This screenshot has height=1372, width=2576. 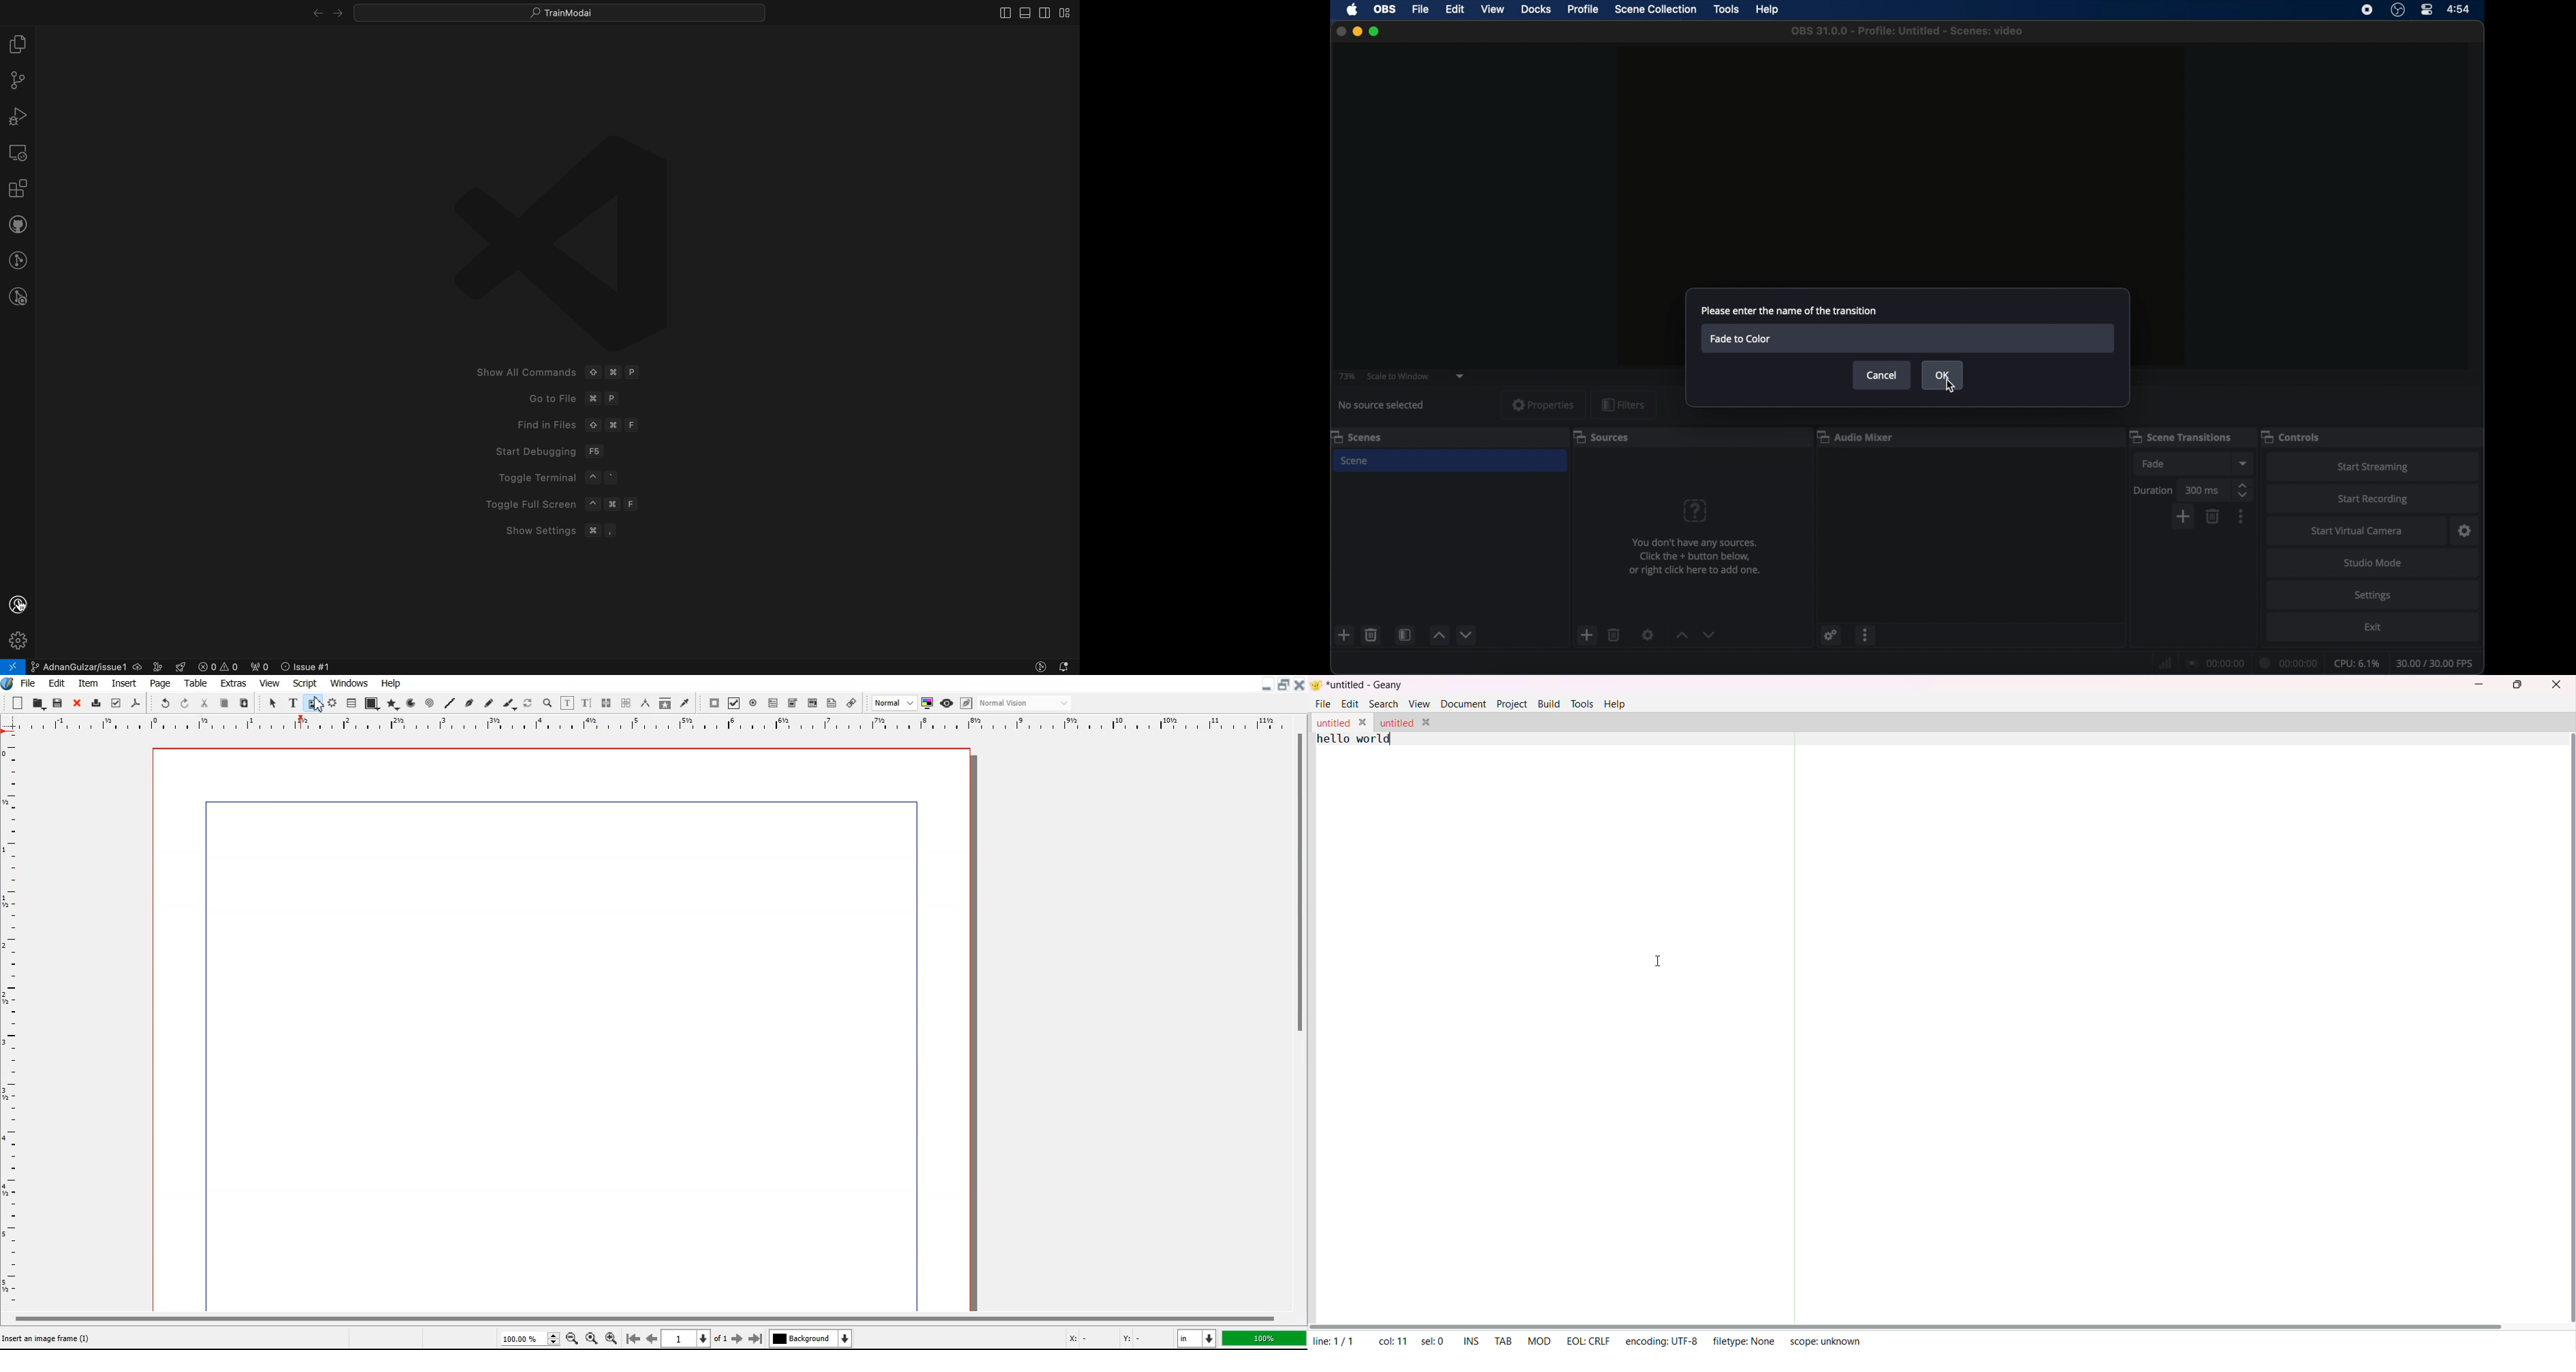 I want to click on Cursor, so click(x=318, y=706).